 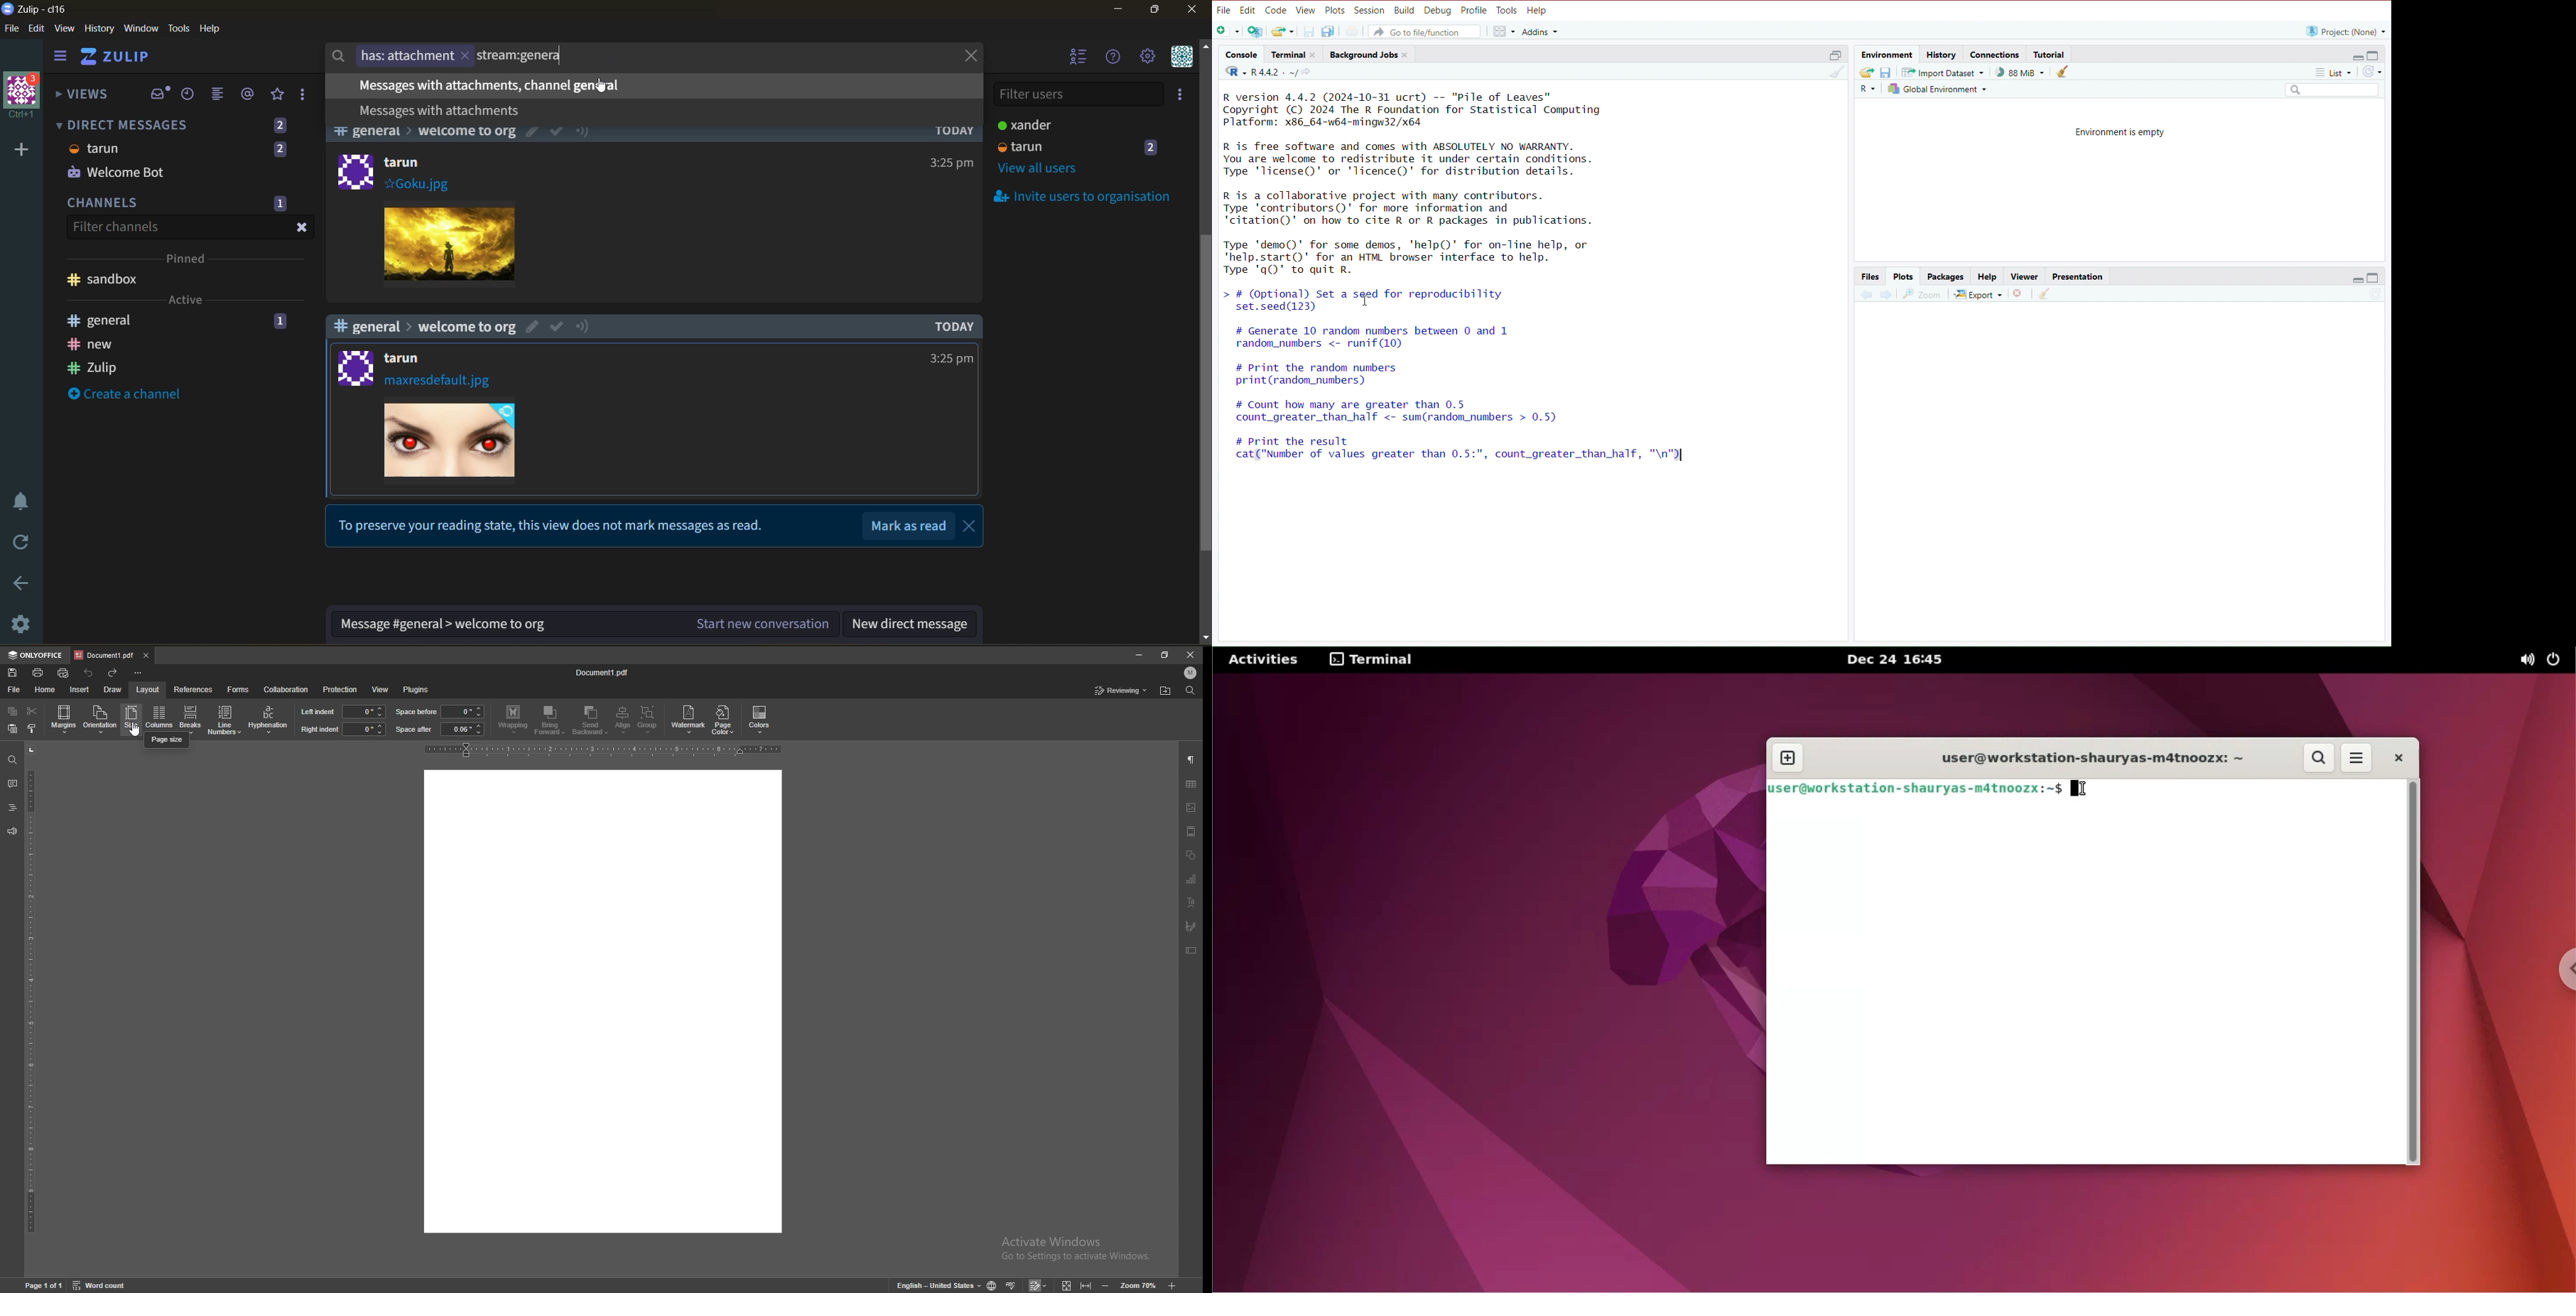 I want to click on Messages with attachments, so click(x=437, y=111).